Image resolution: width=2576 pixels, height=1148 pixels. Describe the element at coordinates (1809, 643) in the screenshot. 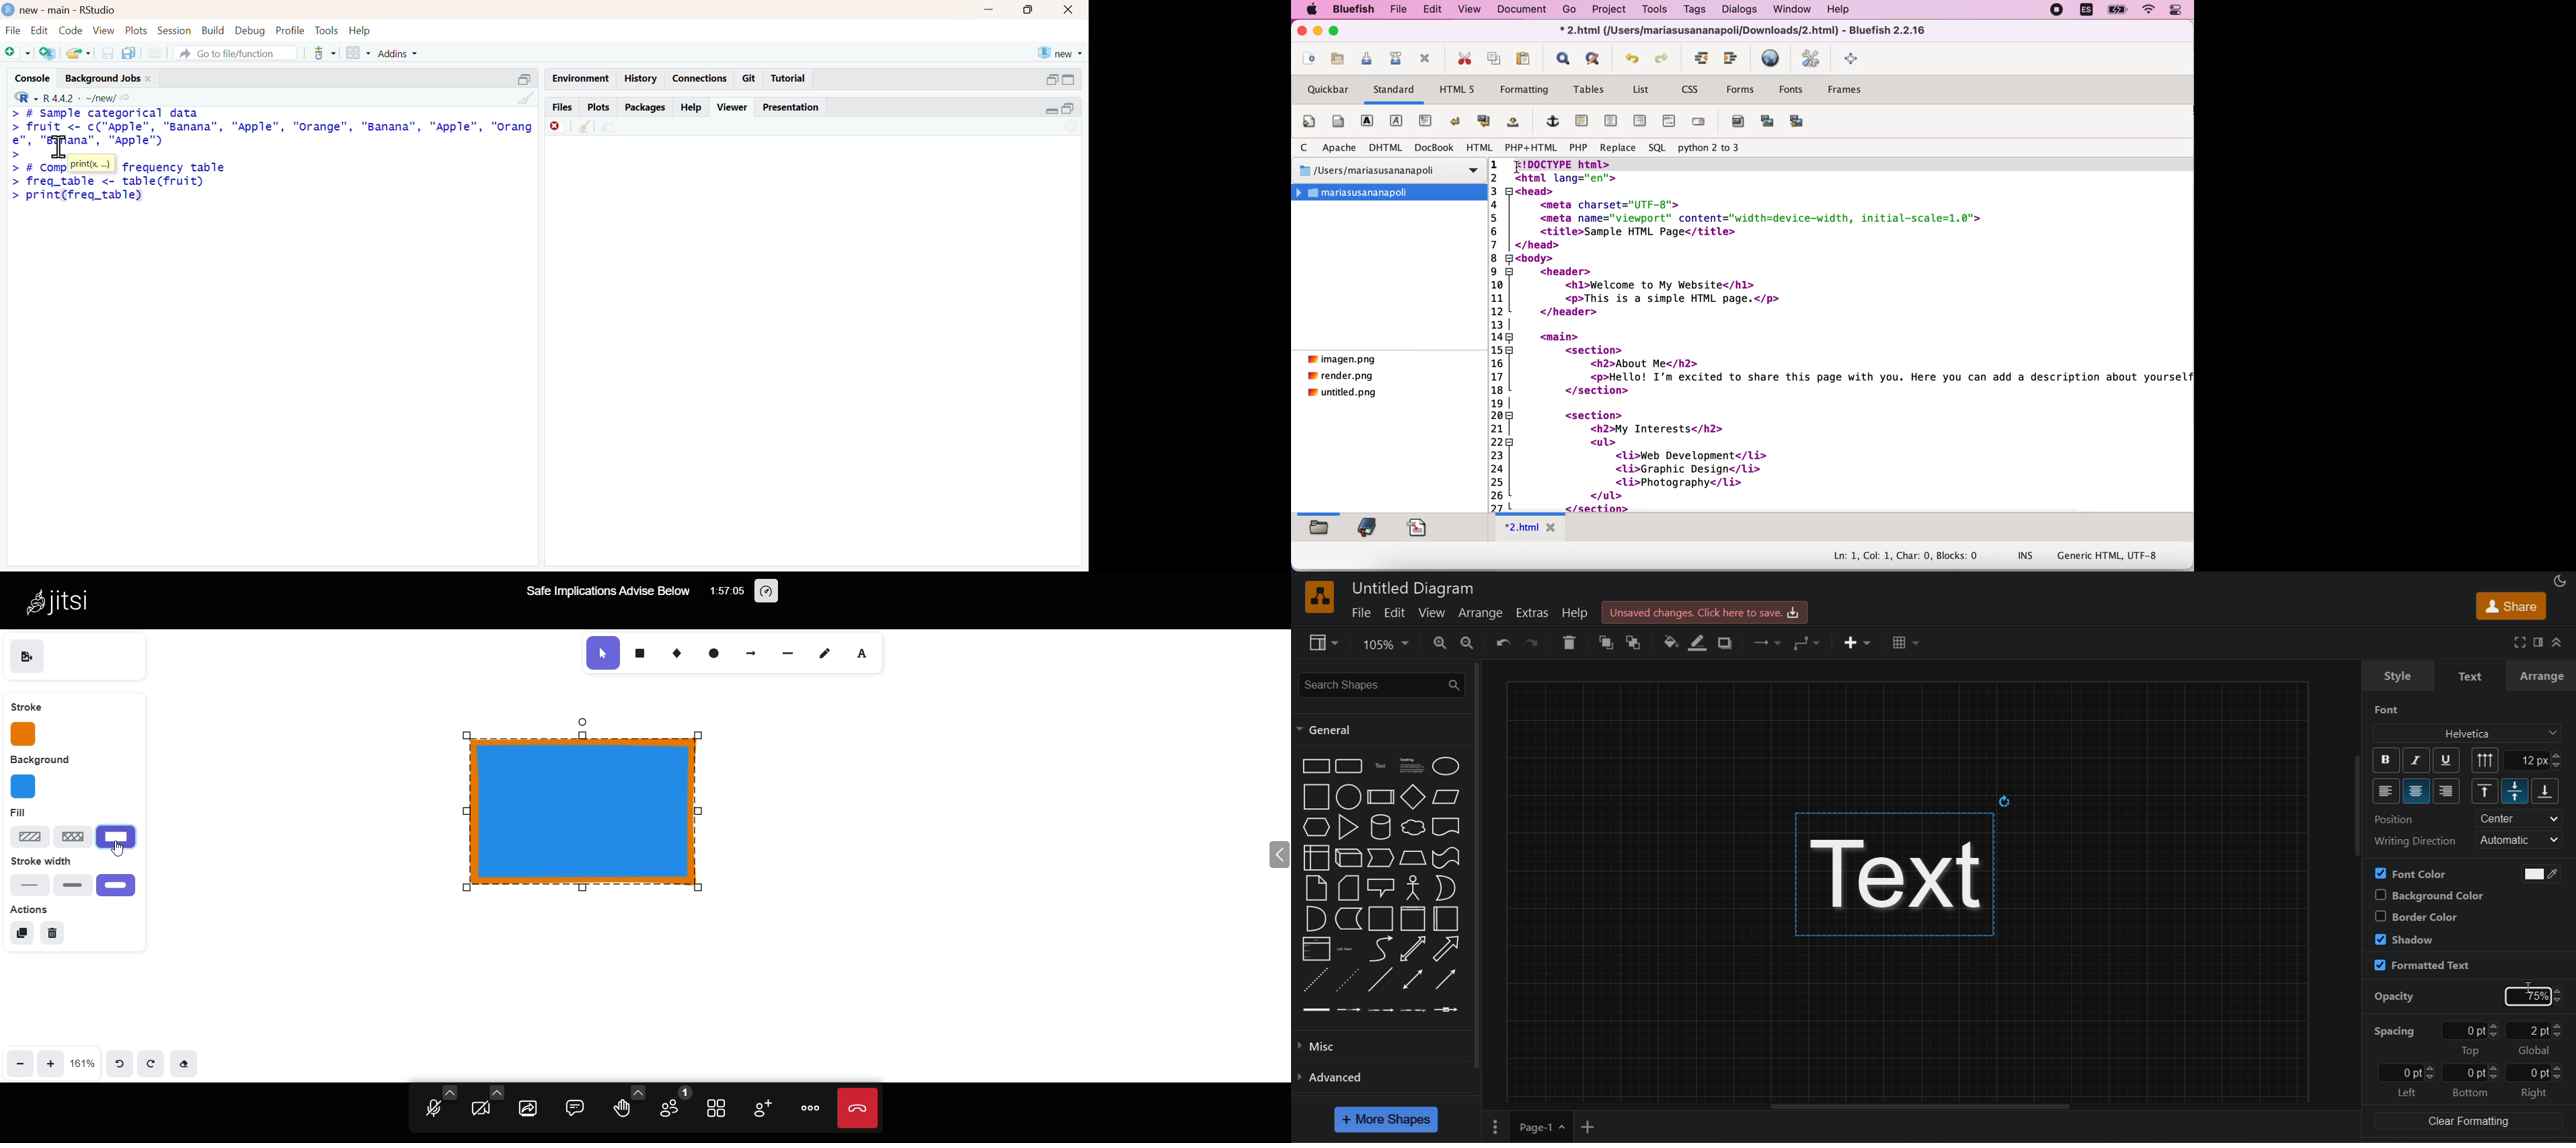

I see `waypoints` at that location.